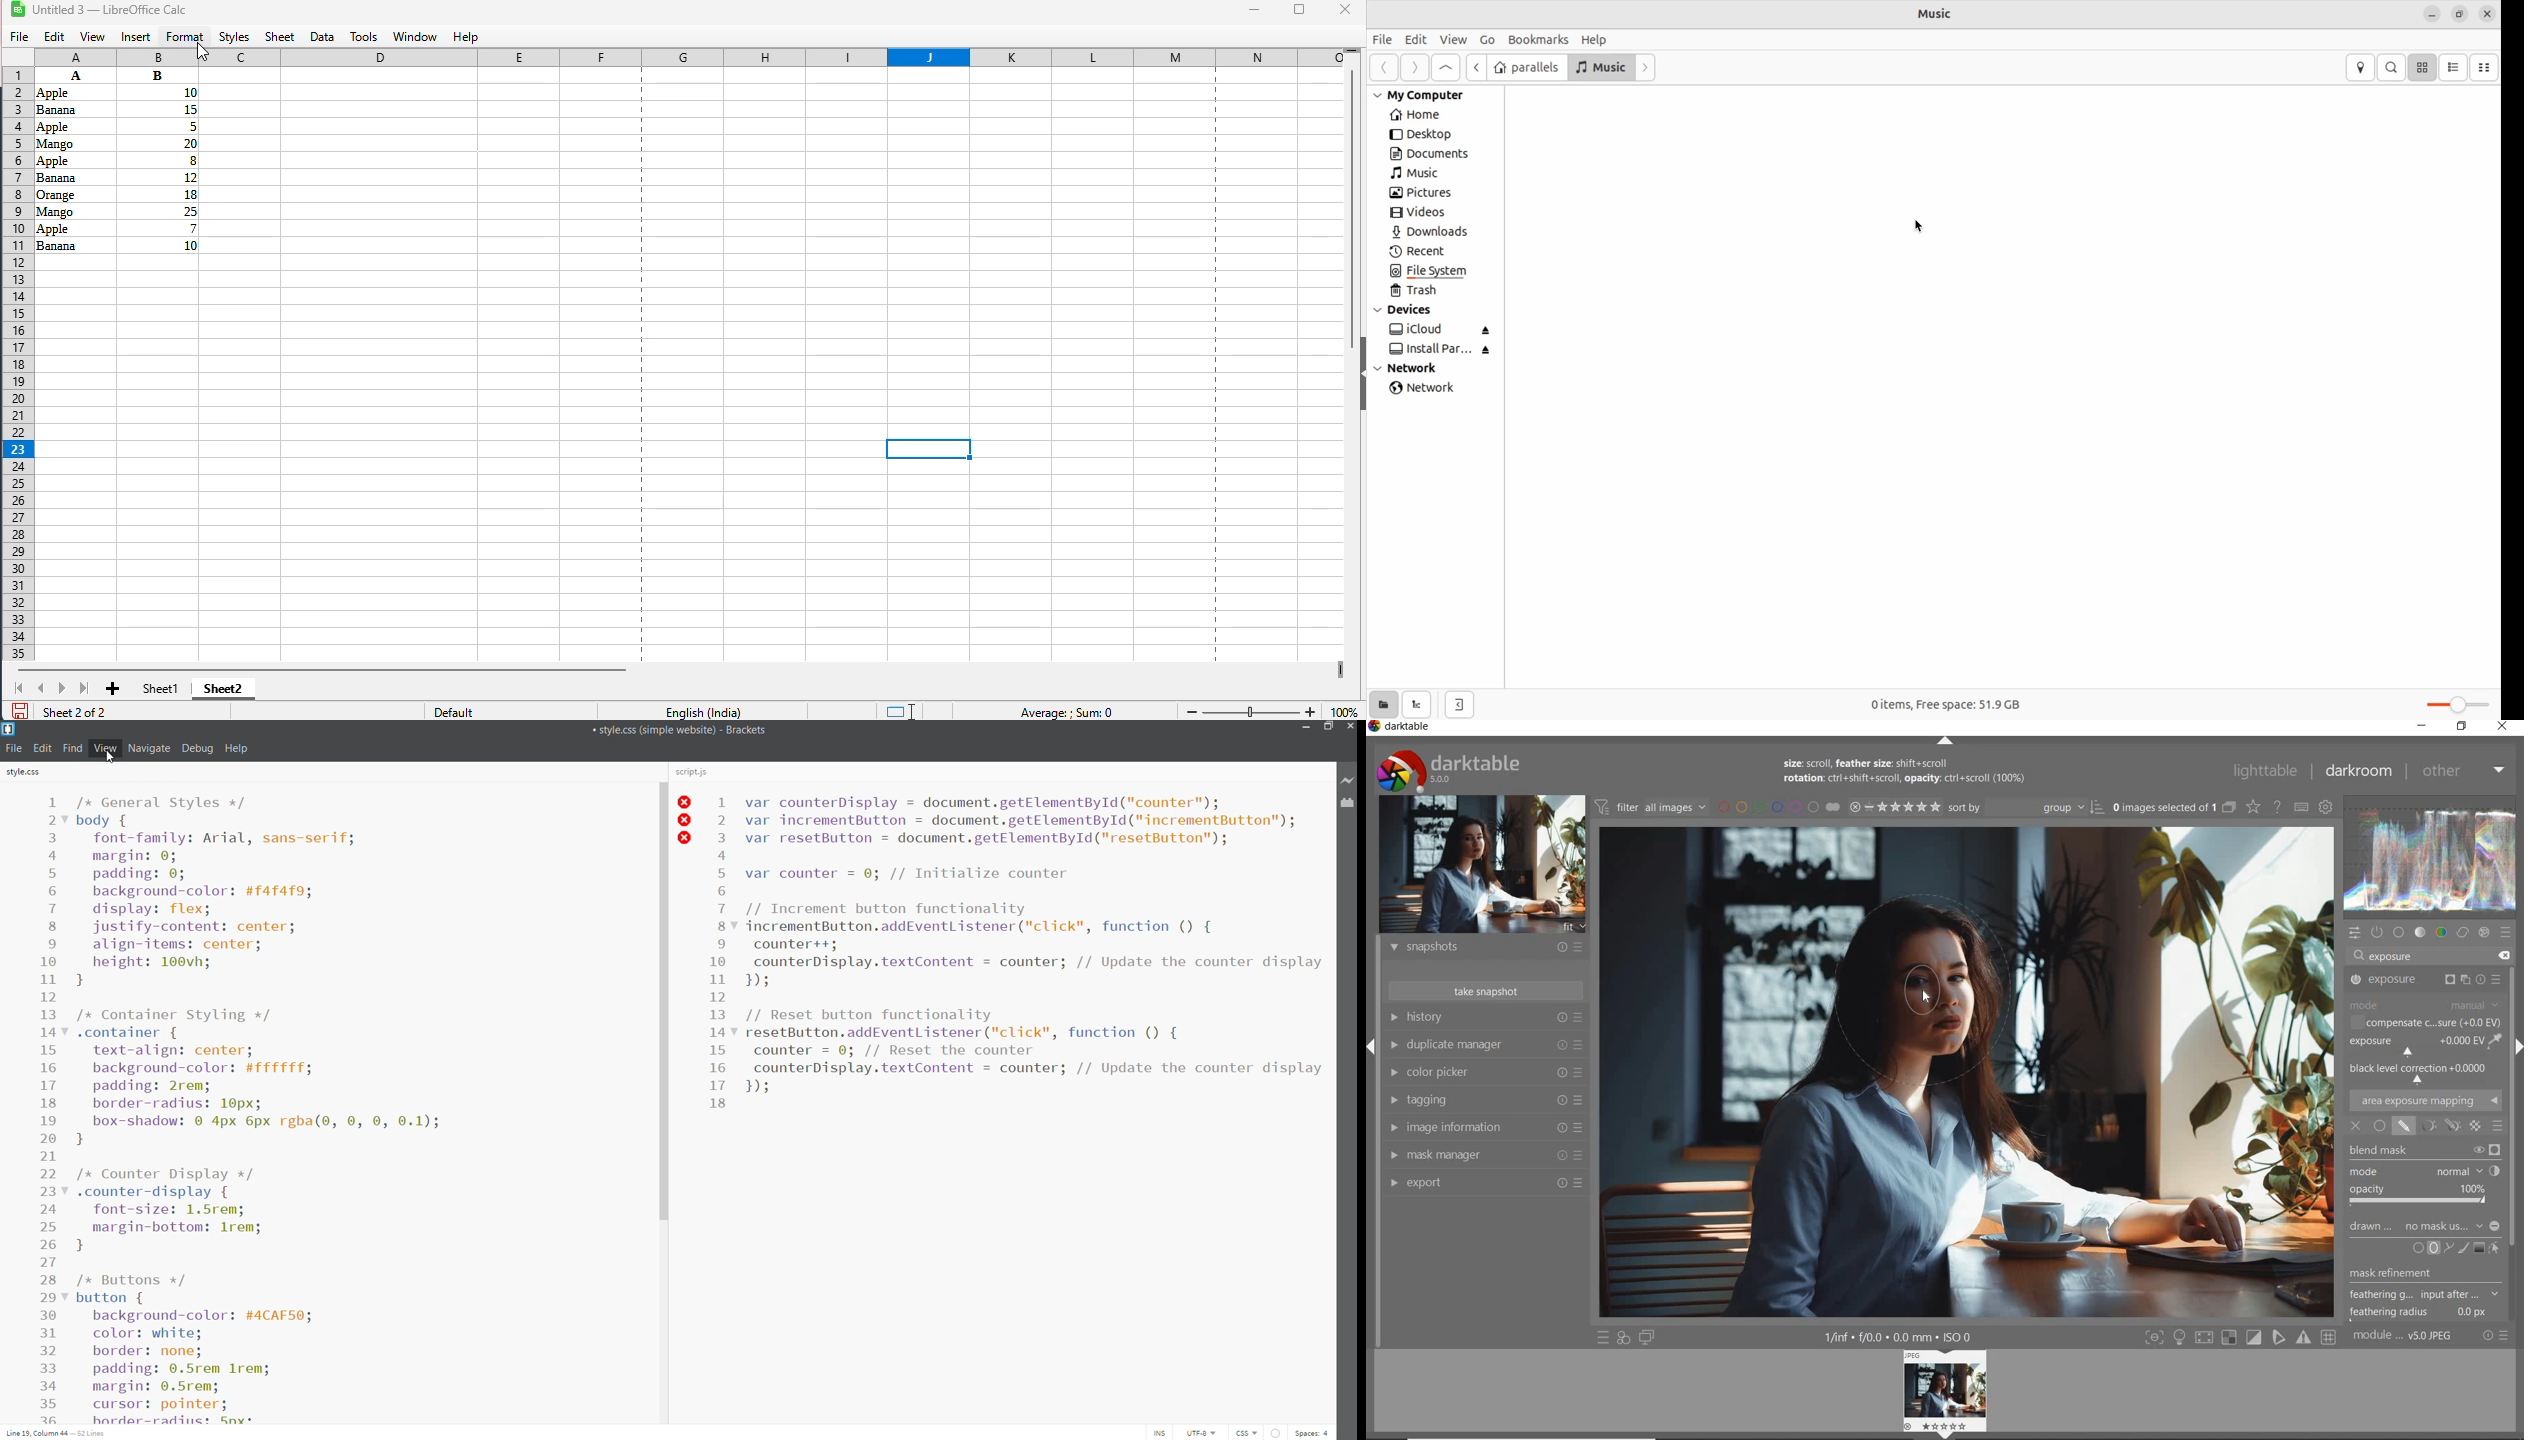 This screenshot has height=1456, width=2548. Describe the element at coordinates (69, 92) in the screenshot. I see `` at that location.